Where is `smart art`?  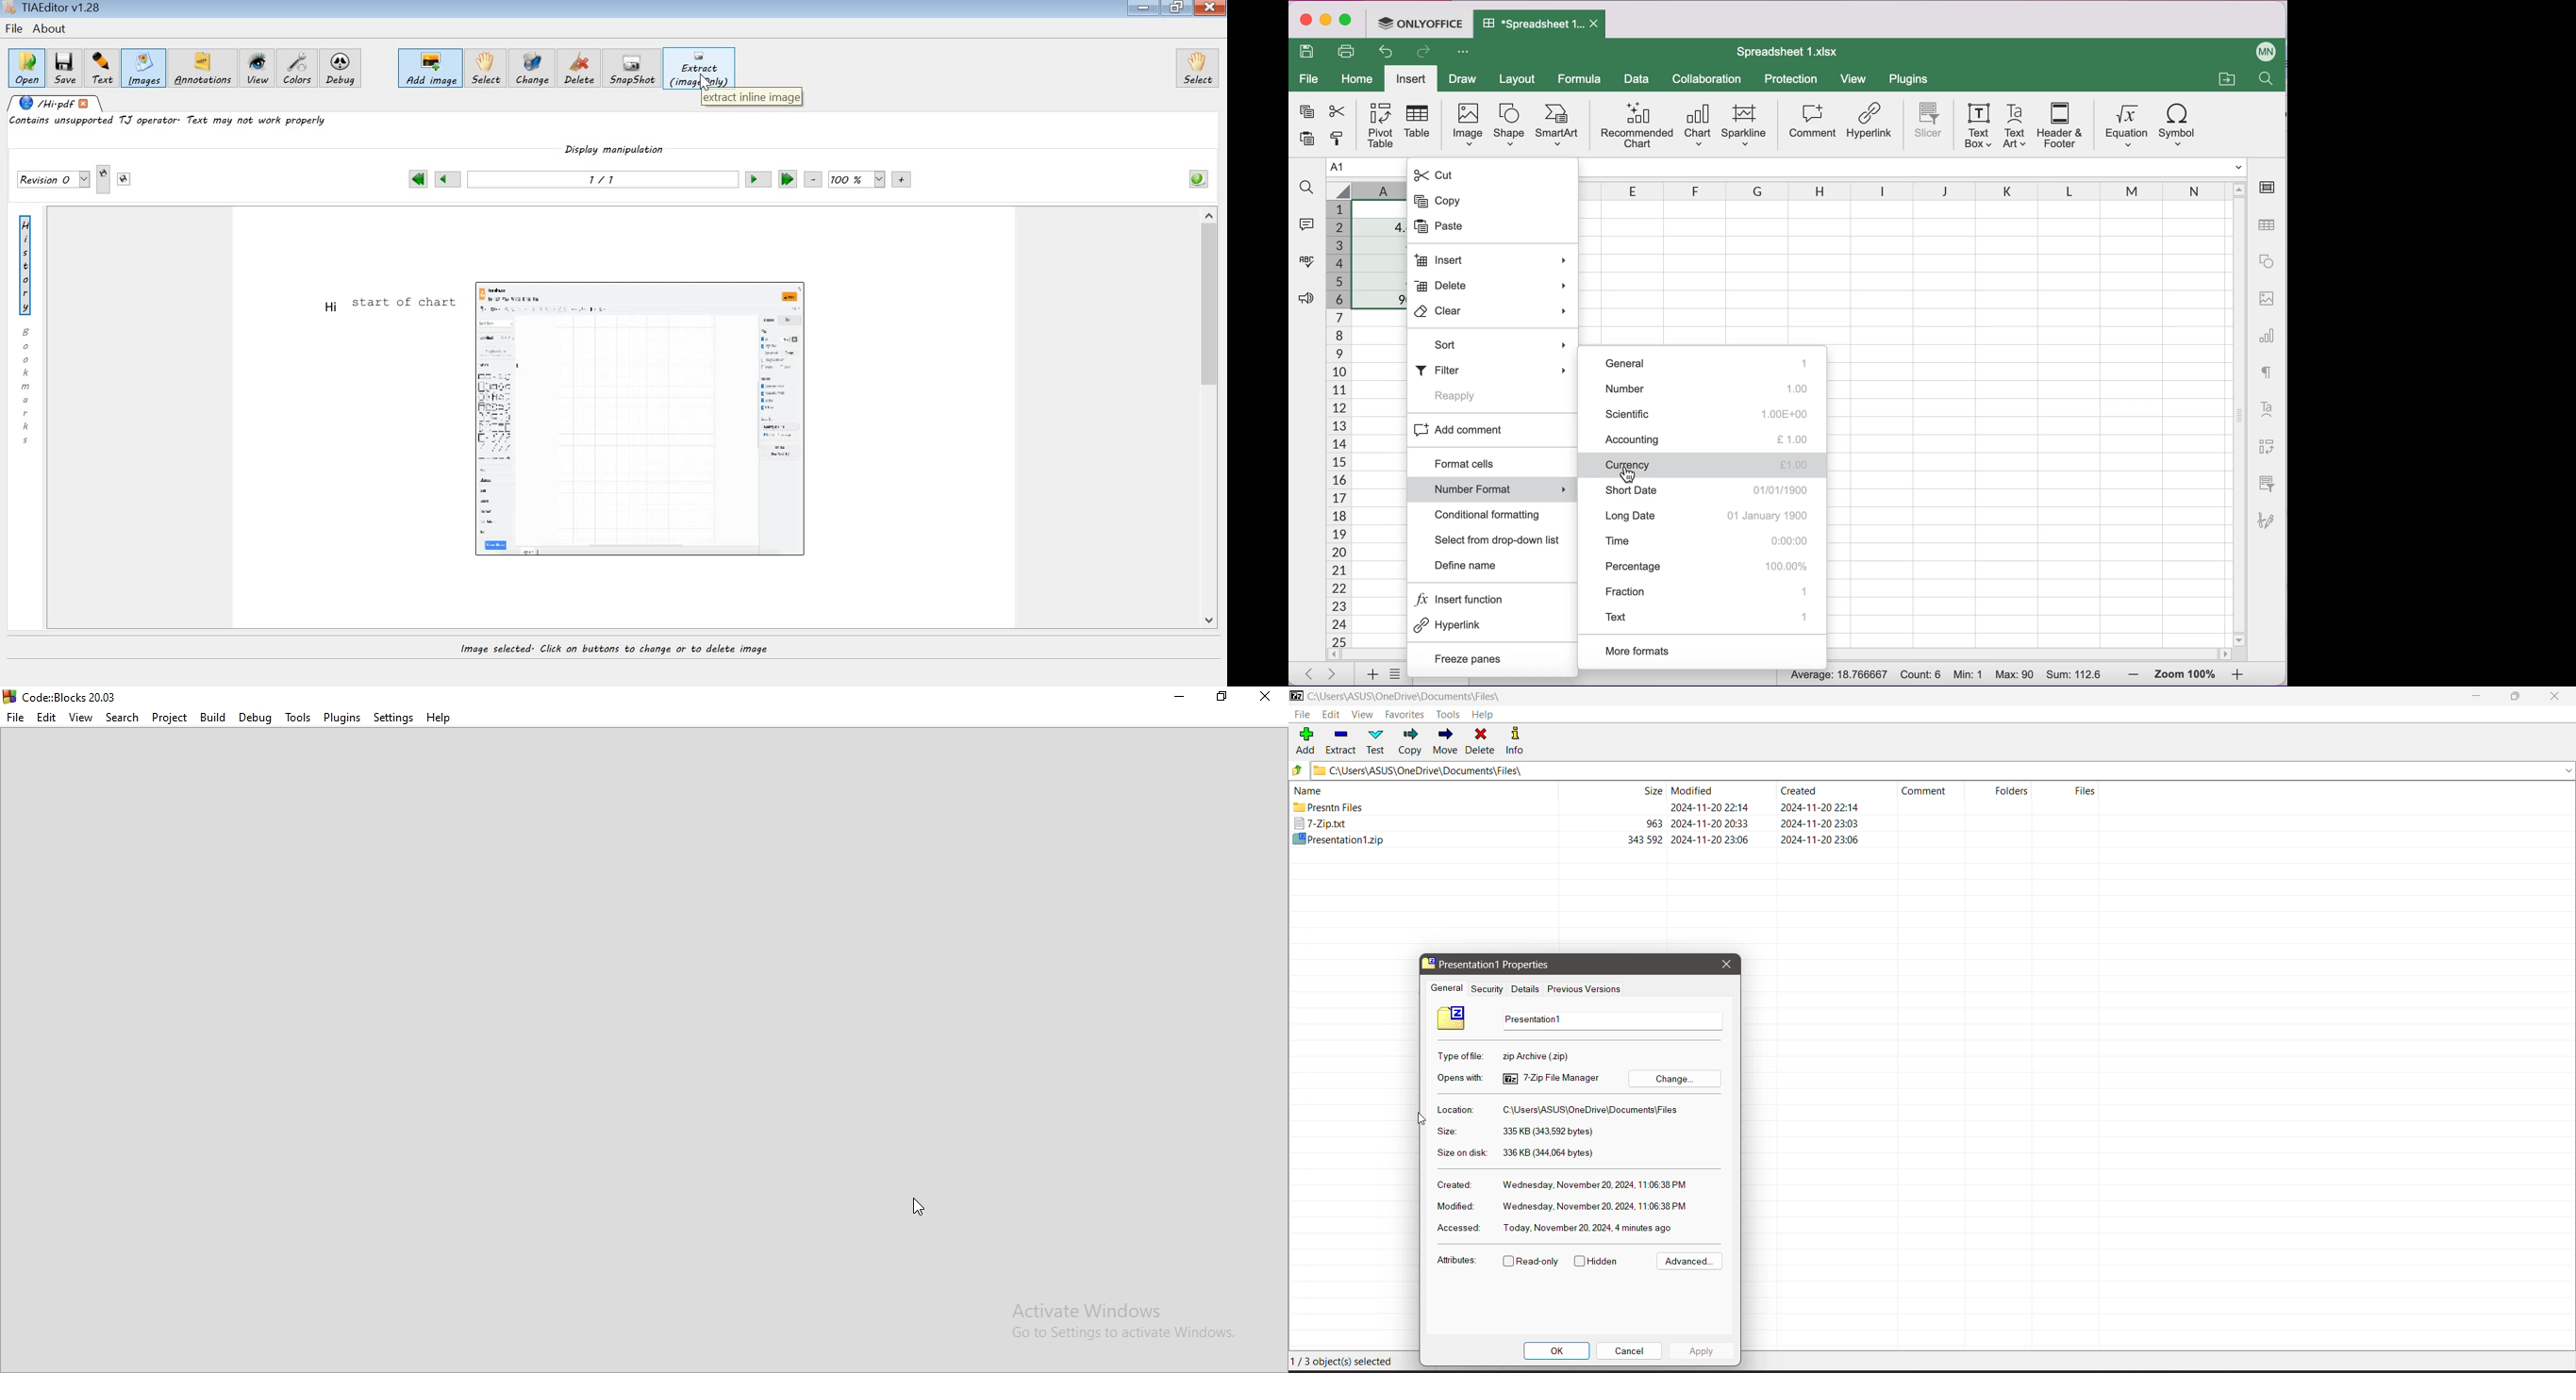
smart art is located at coordinates (1559, 124).